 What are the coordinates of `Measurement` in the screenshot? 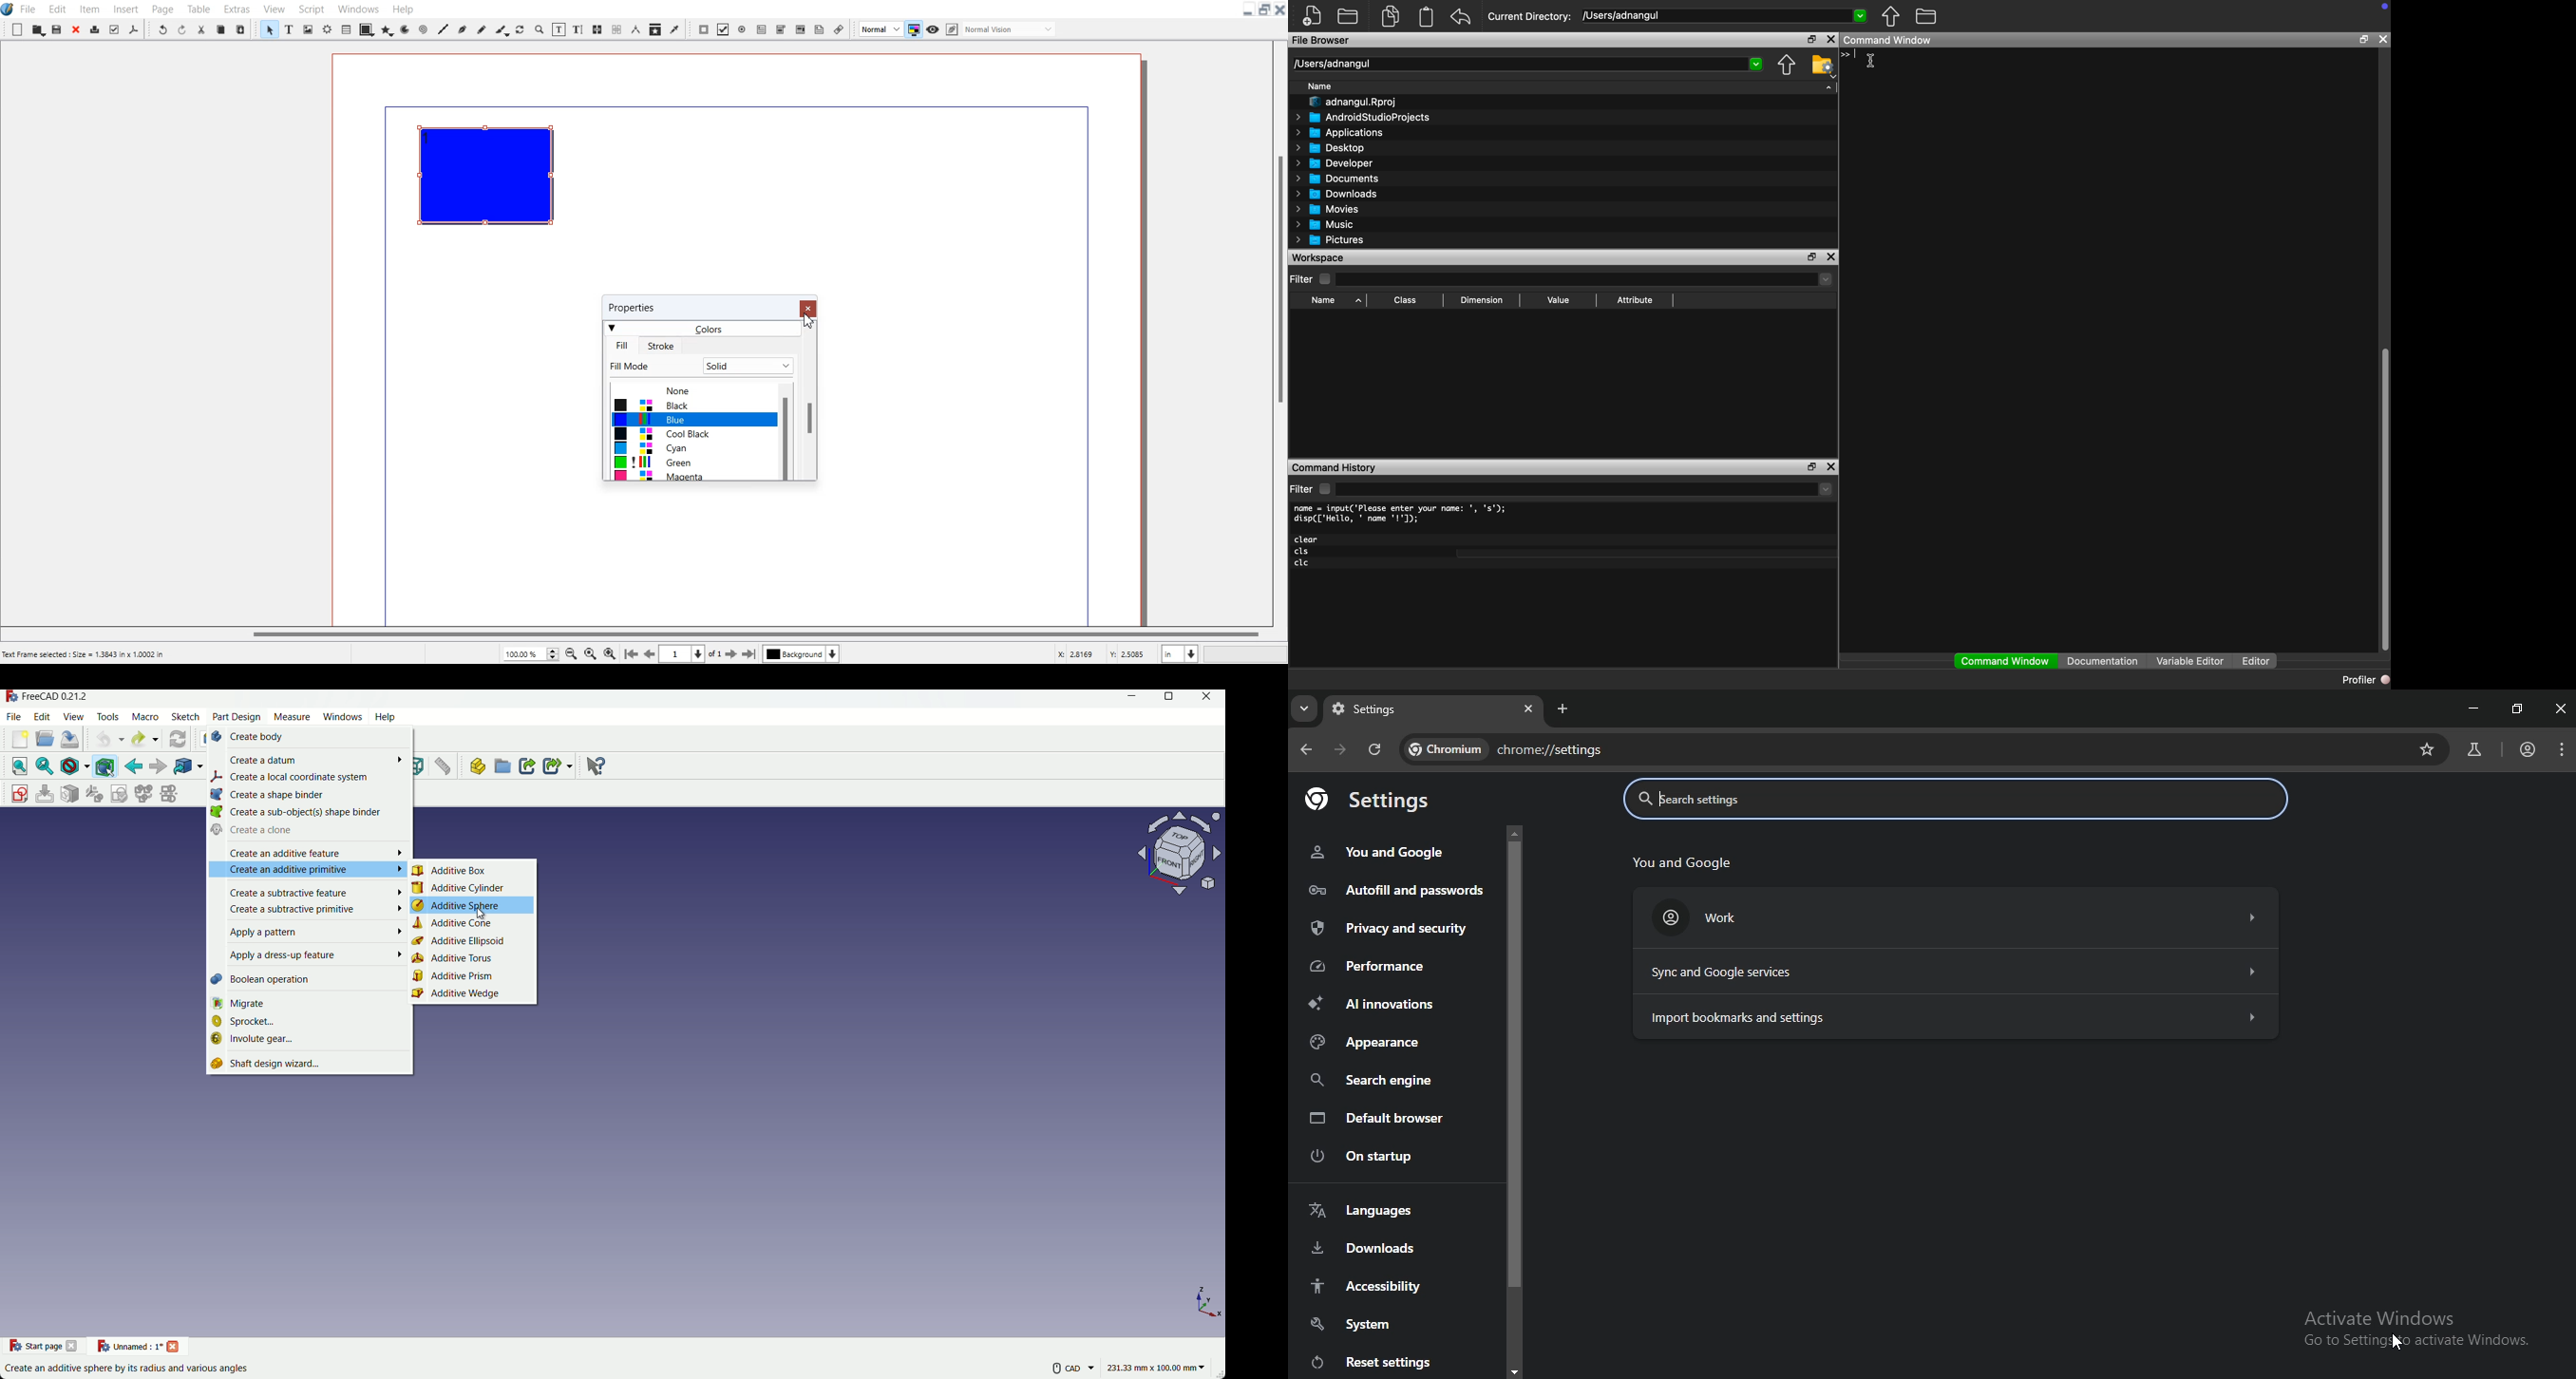 It's located at (635, 30).